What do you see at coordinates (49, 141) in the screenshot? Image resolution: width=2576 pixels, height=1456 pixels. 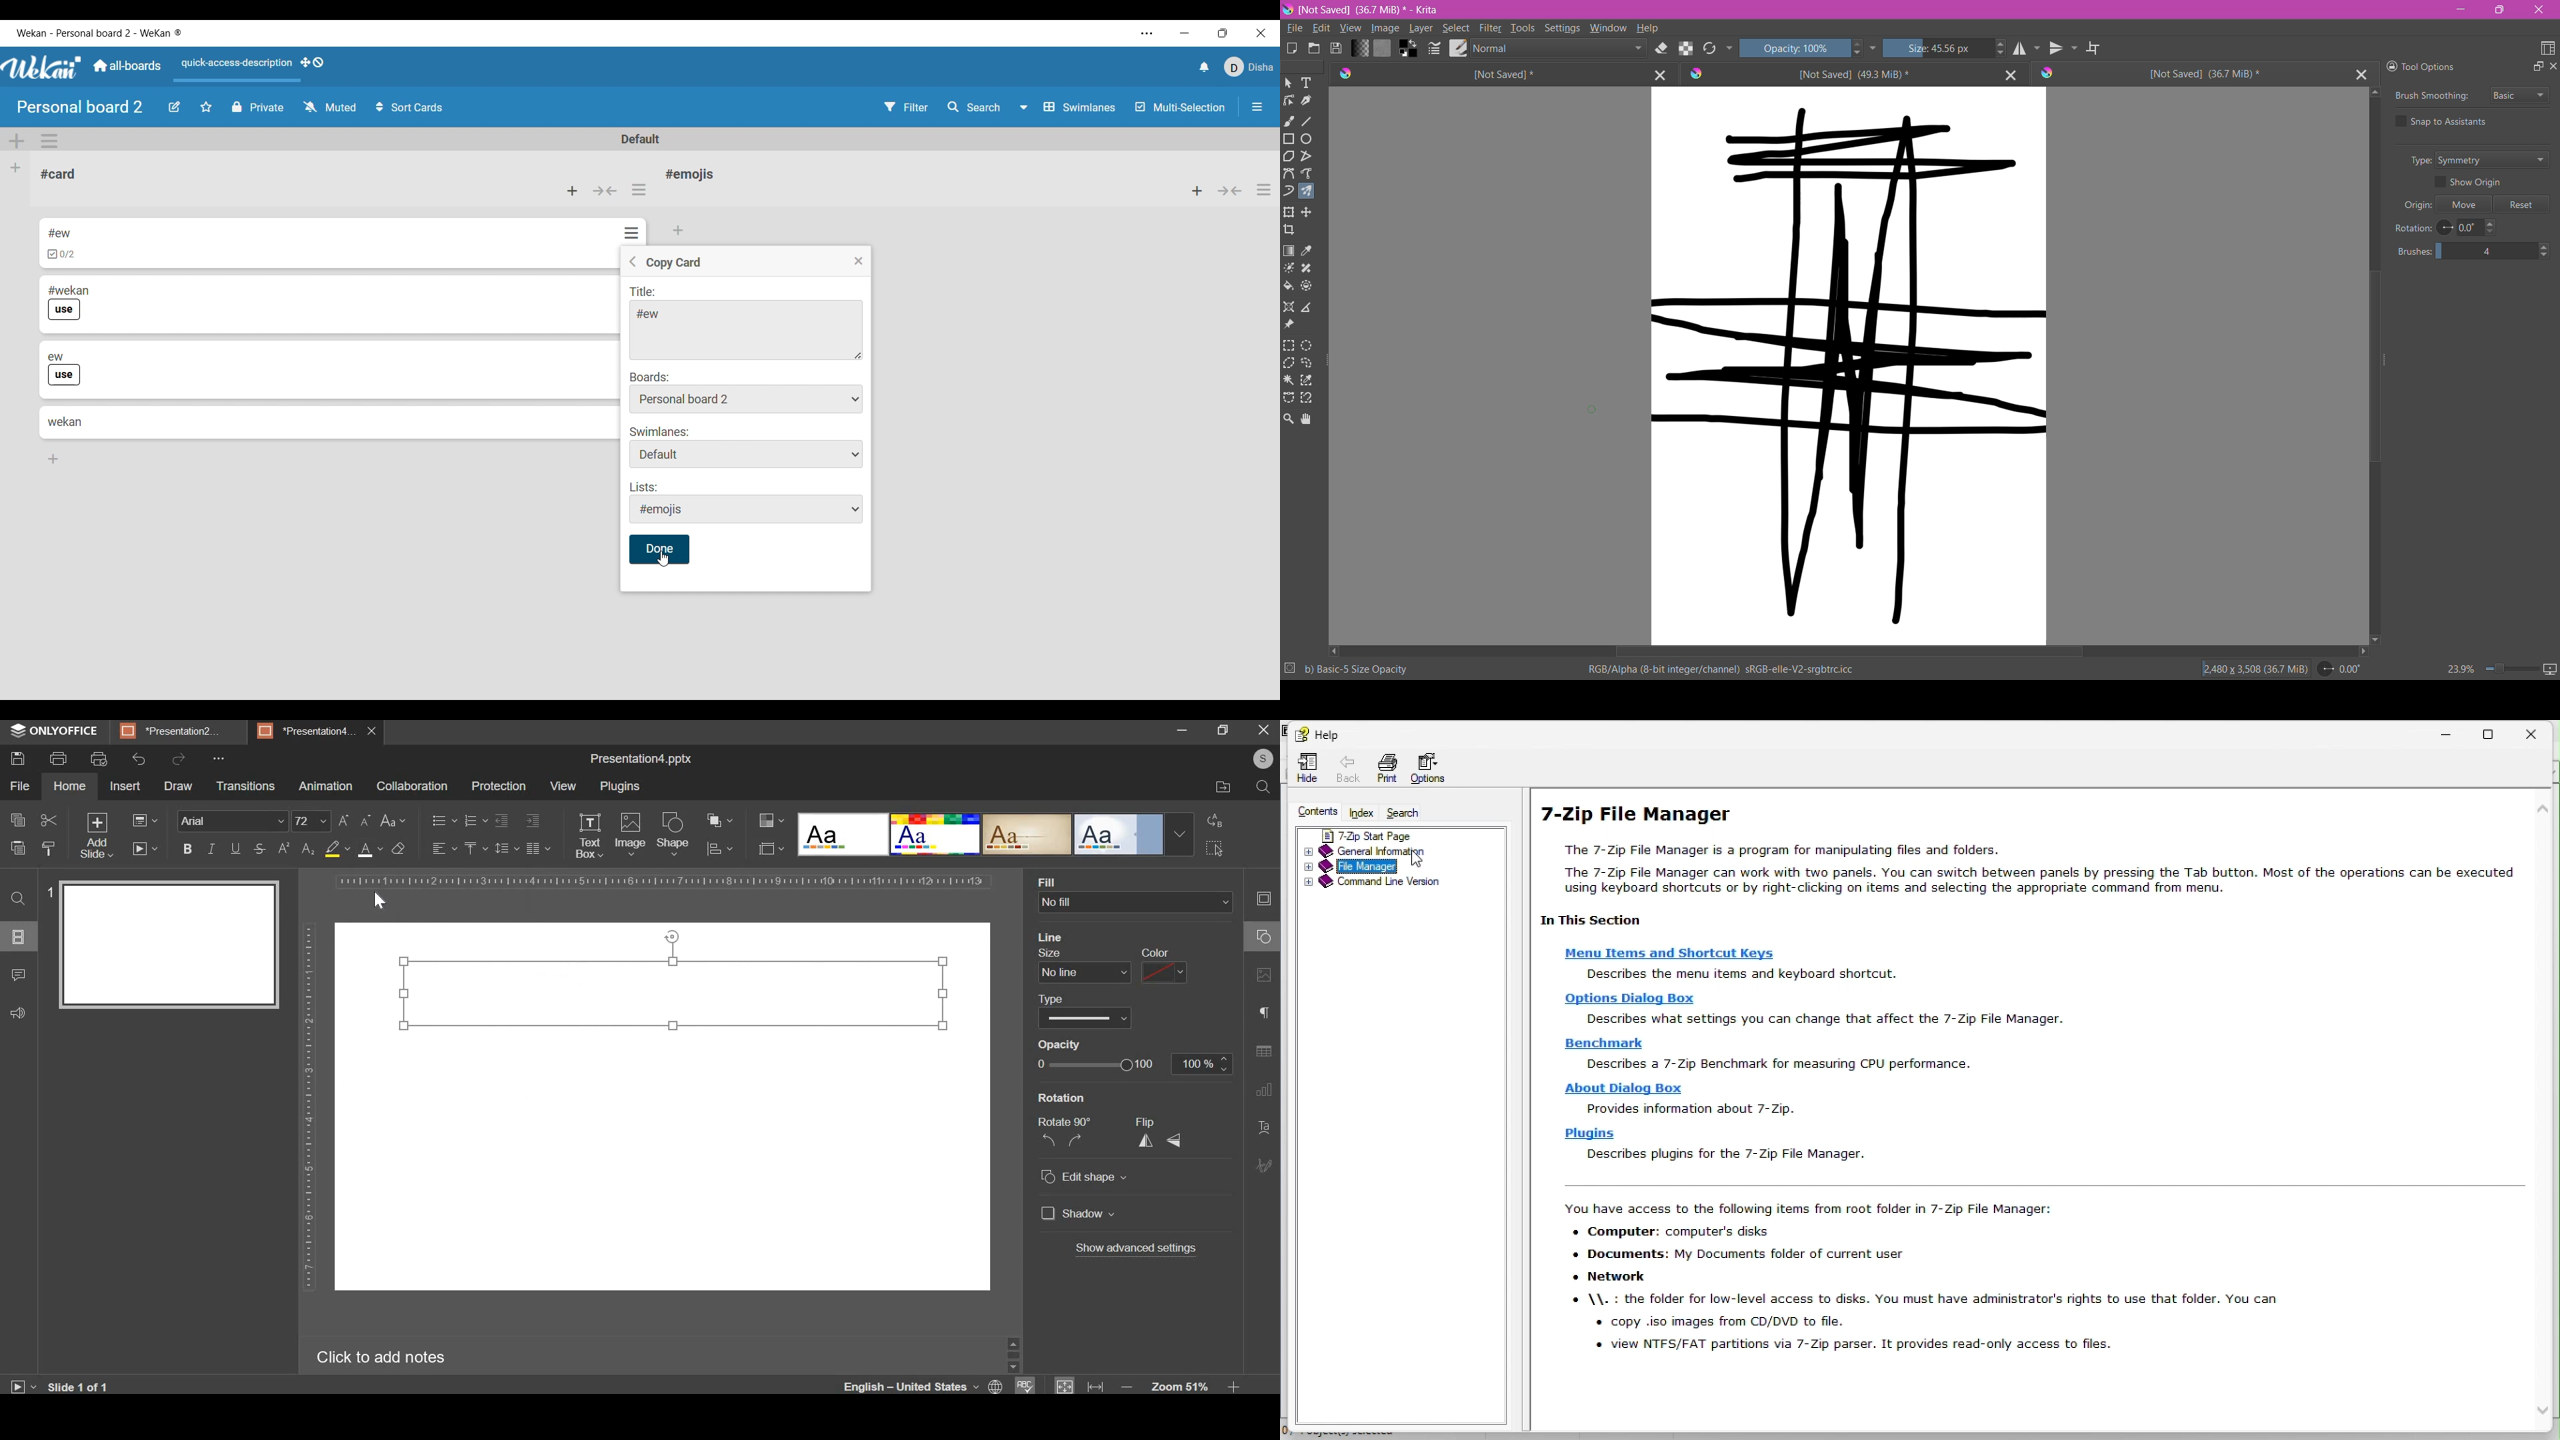 I see `Swimlane actions` at bounding box center [49, 141].